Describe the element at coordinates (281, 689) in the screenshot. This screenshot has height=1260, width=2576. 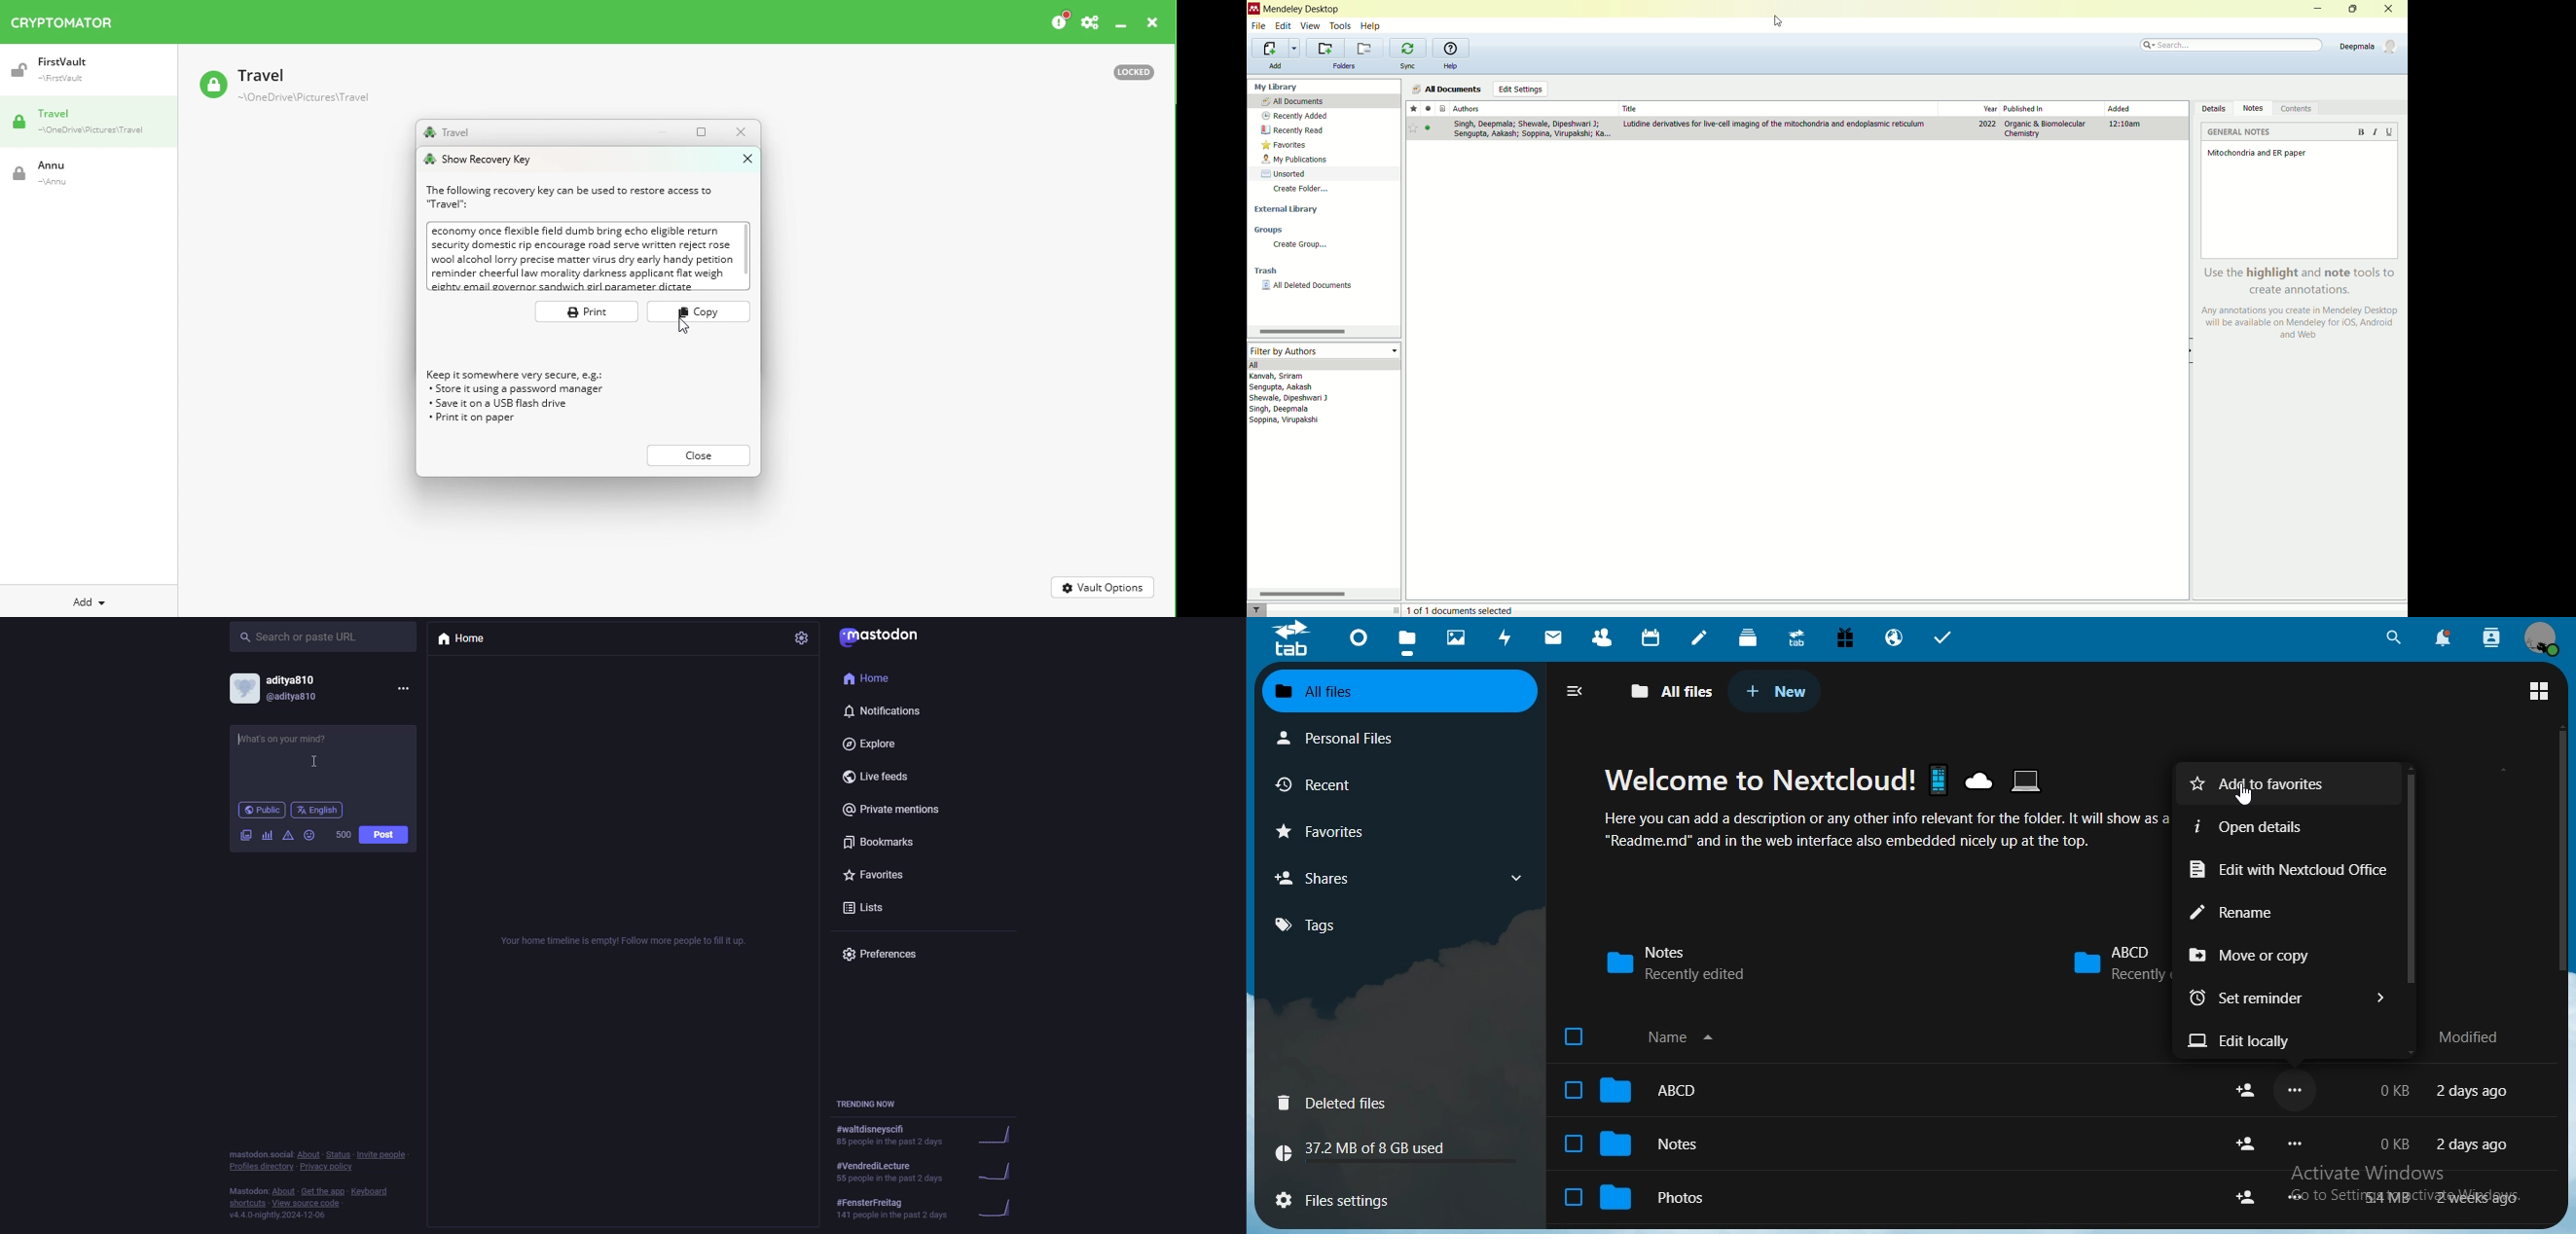
I see `account` at that location.